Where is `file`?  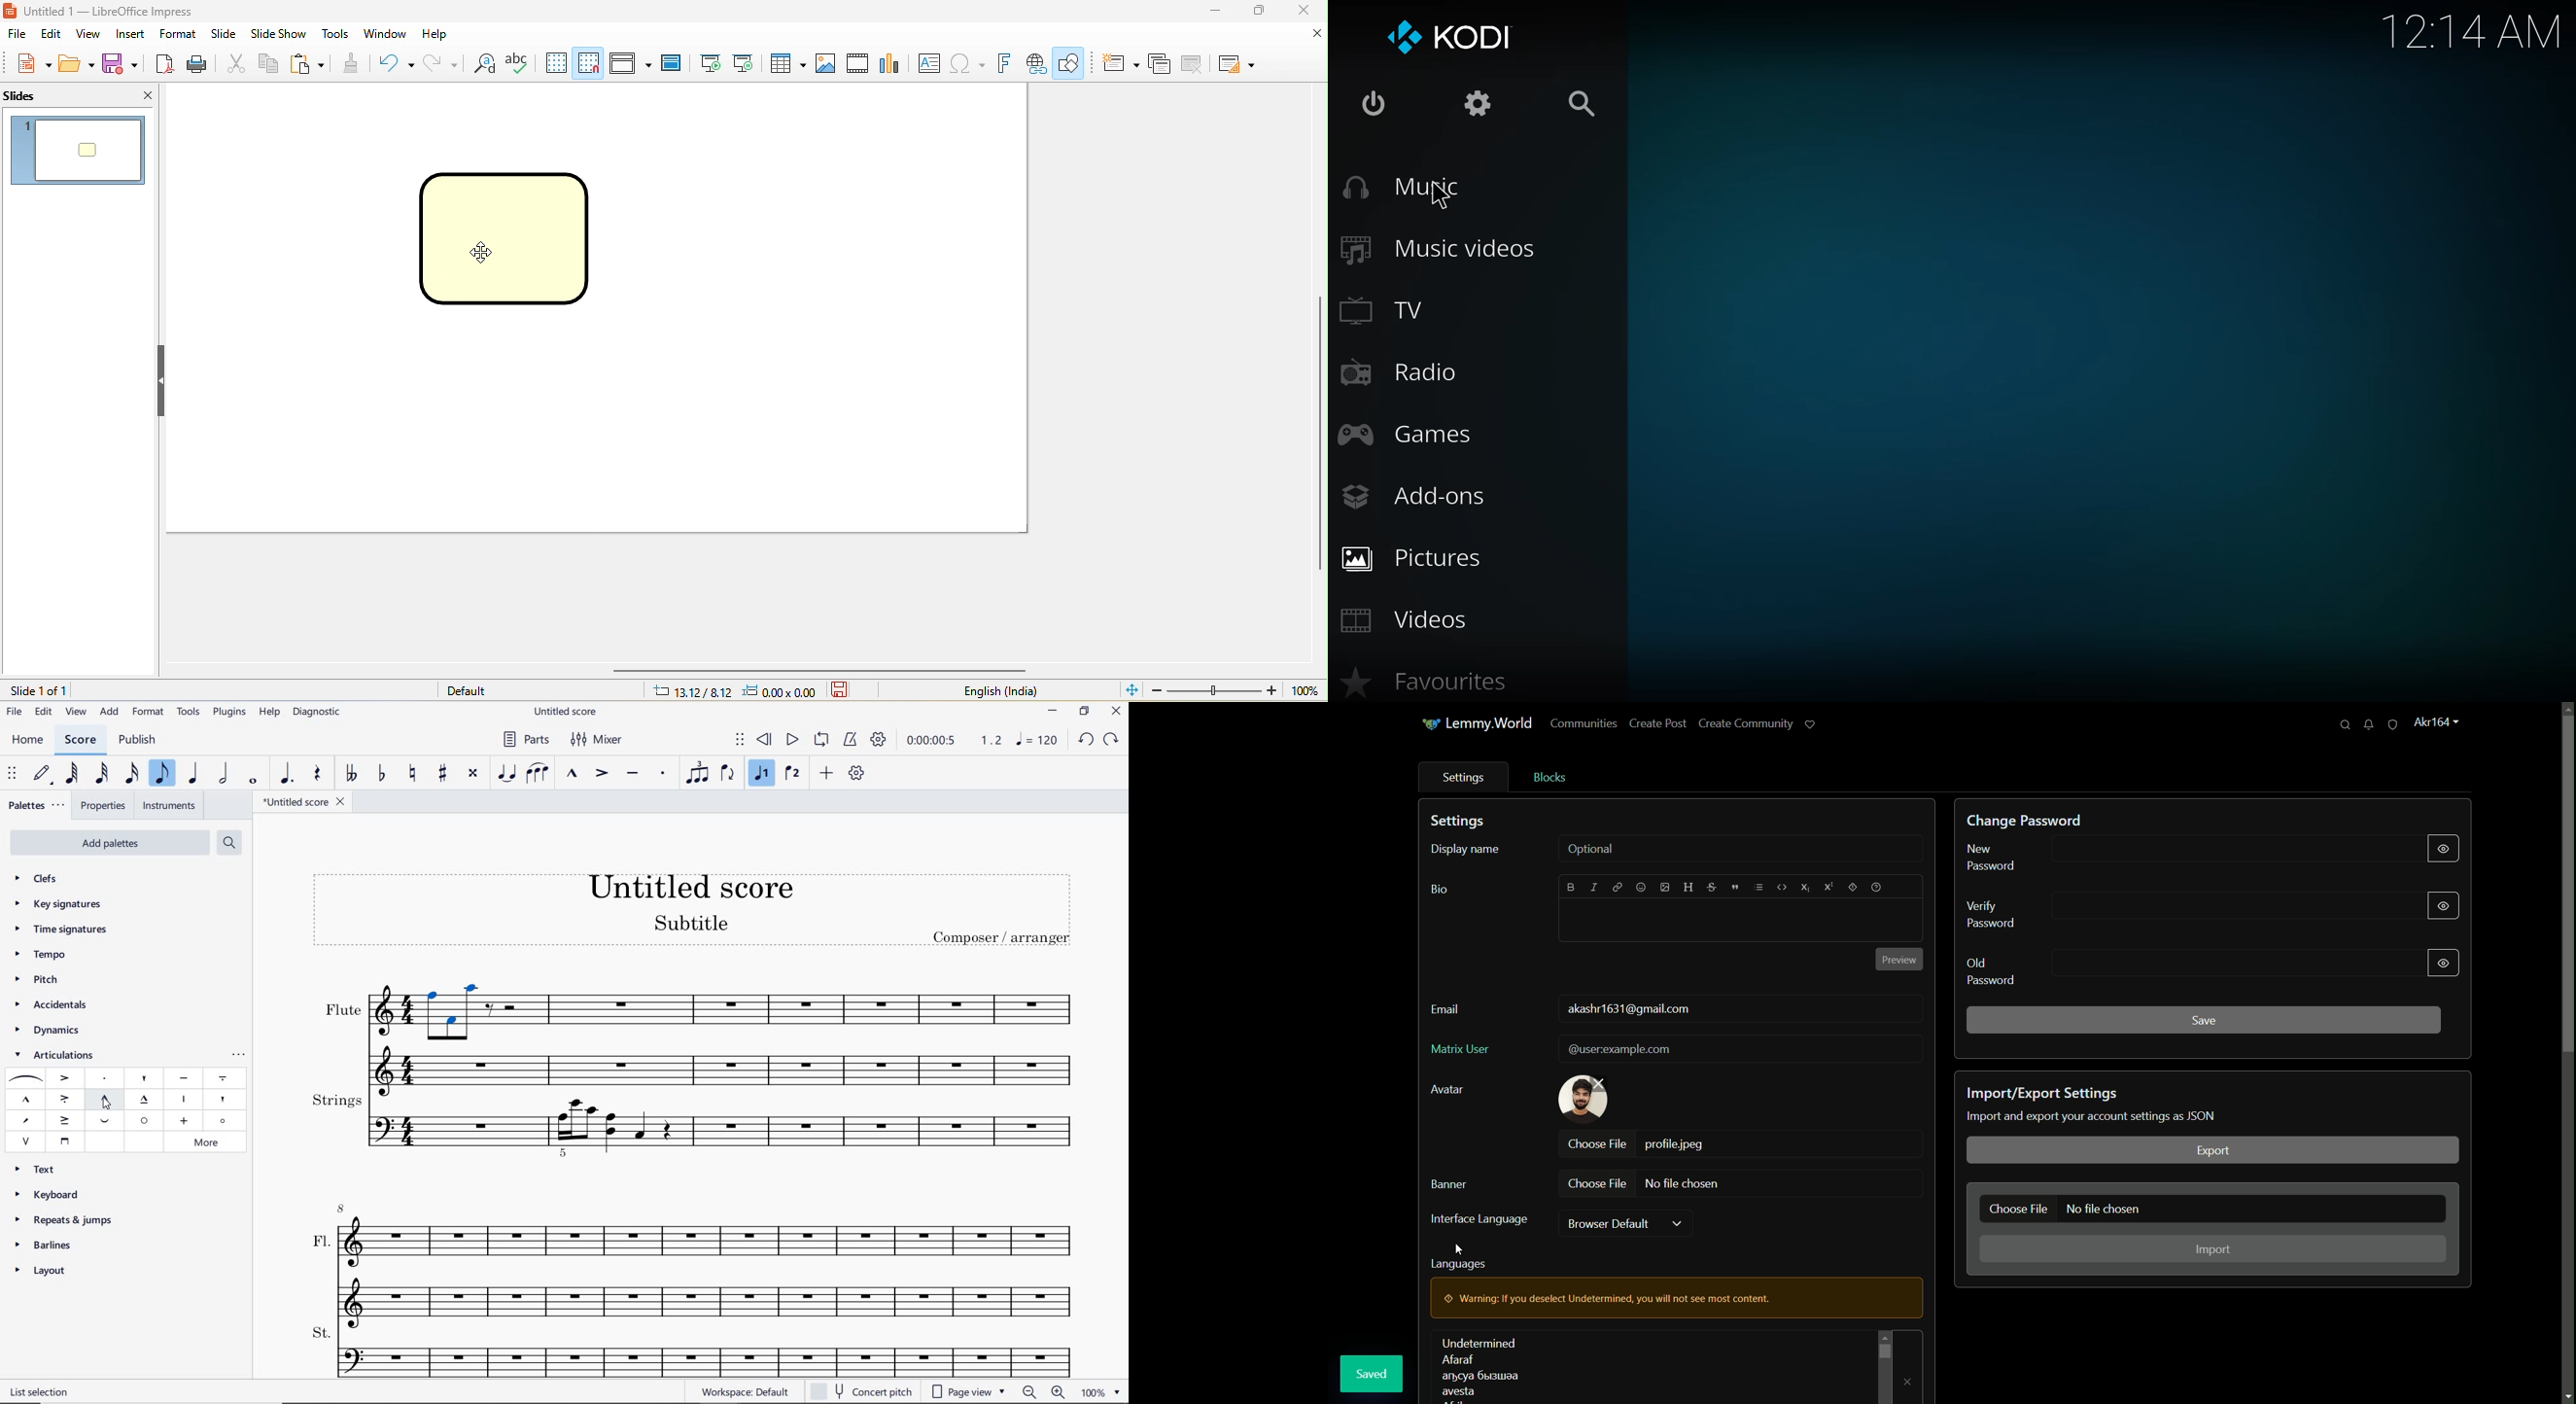
file is located at coordinates (16, 32).